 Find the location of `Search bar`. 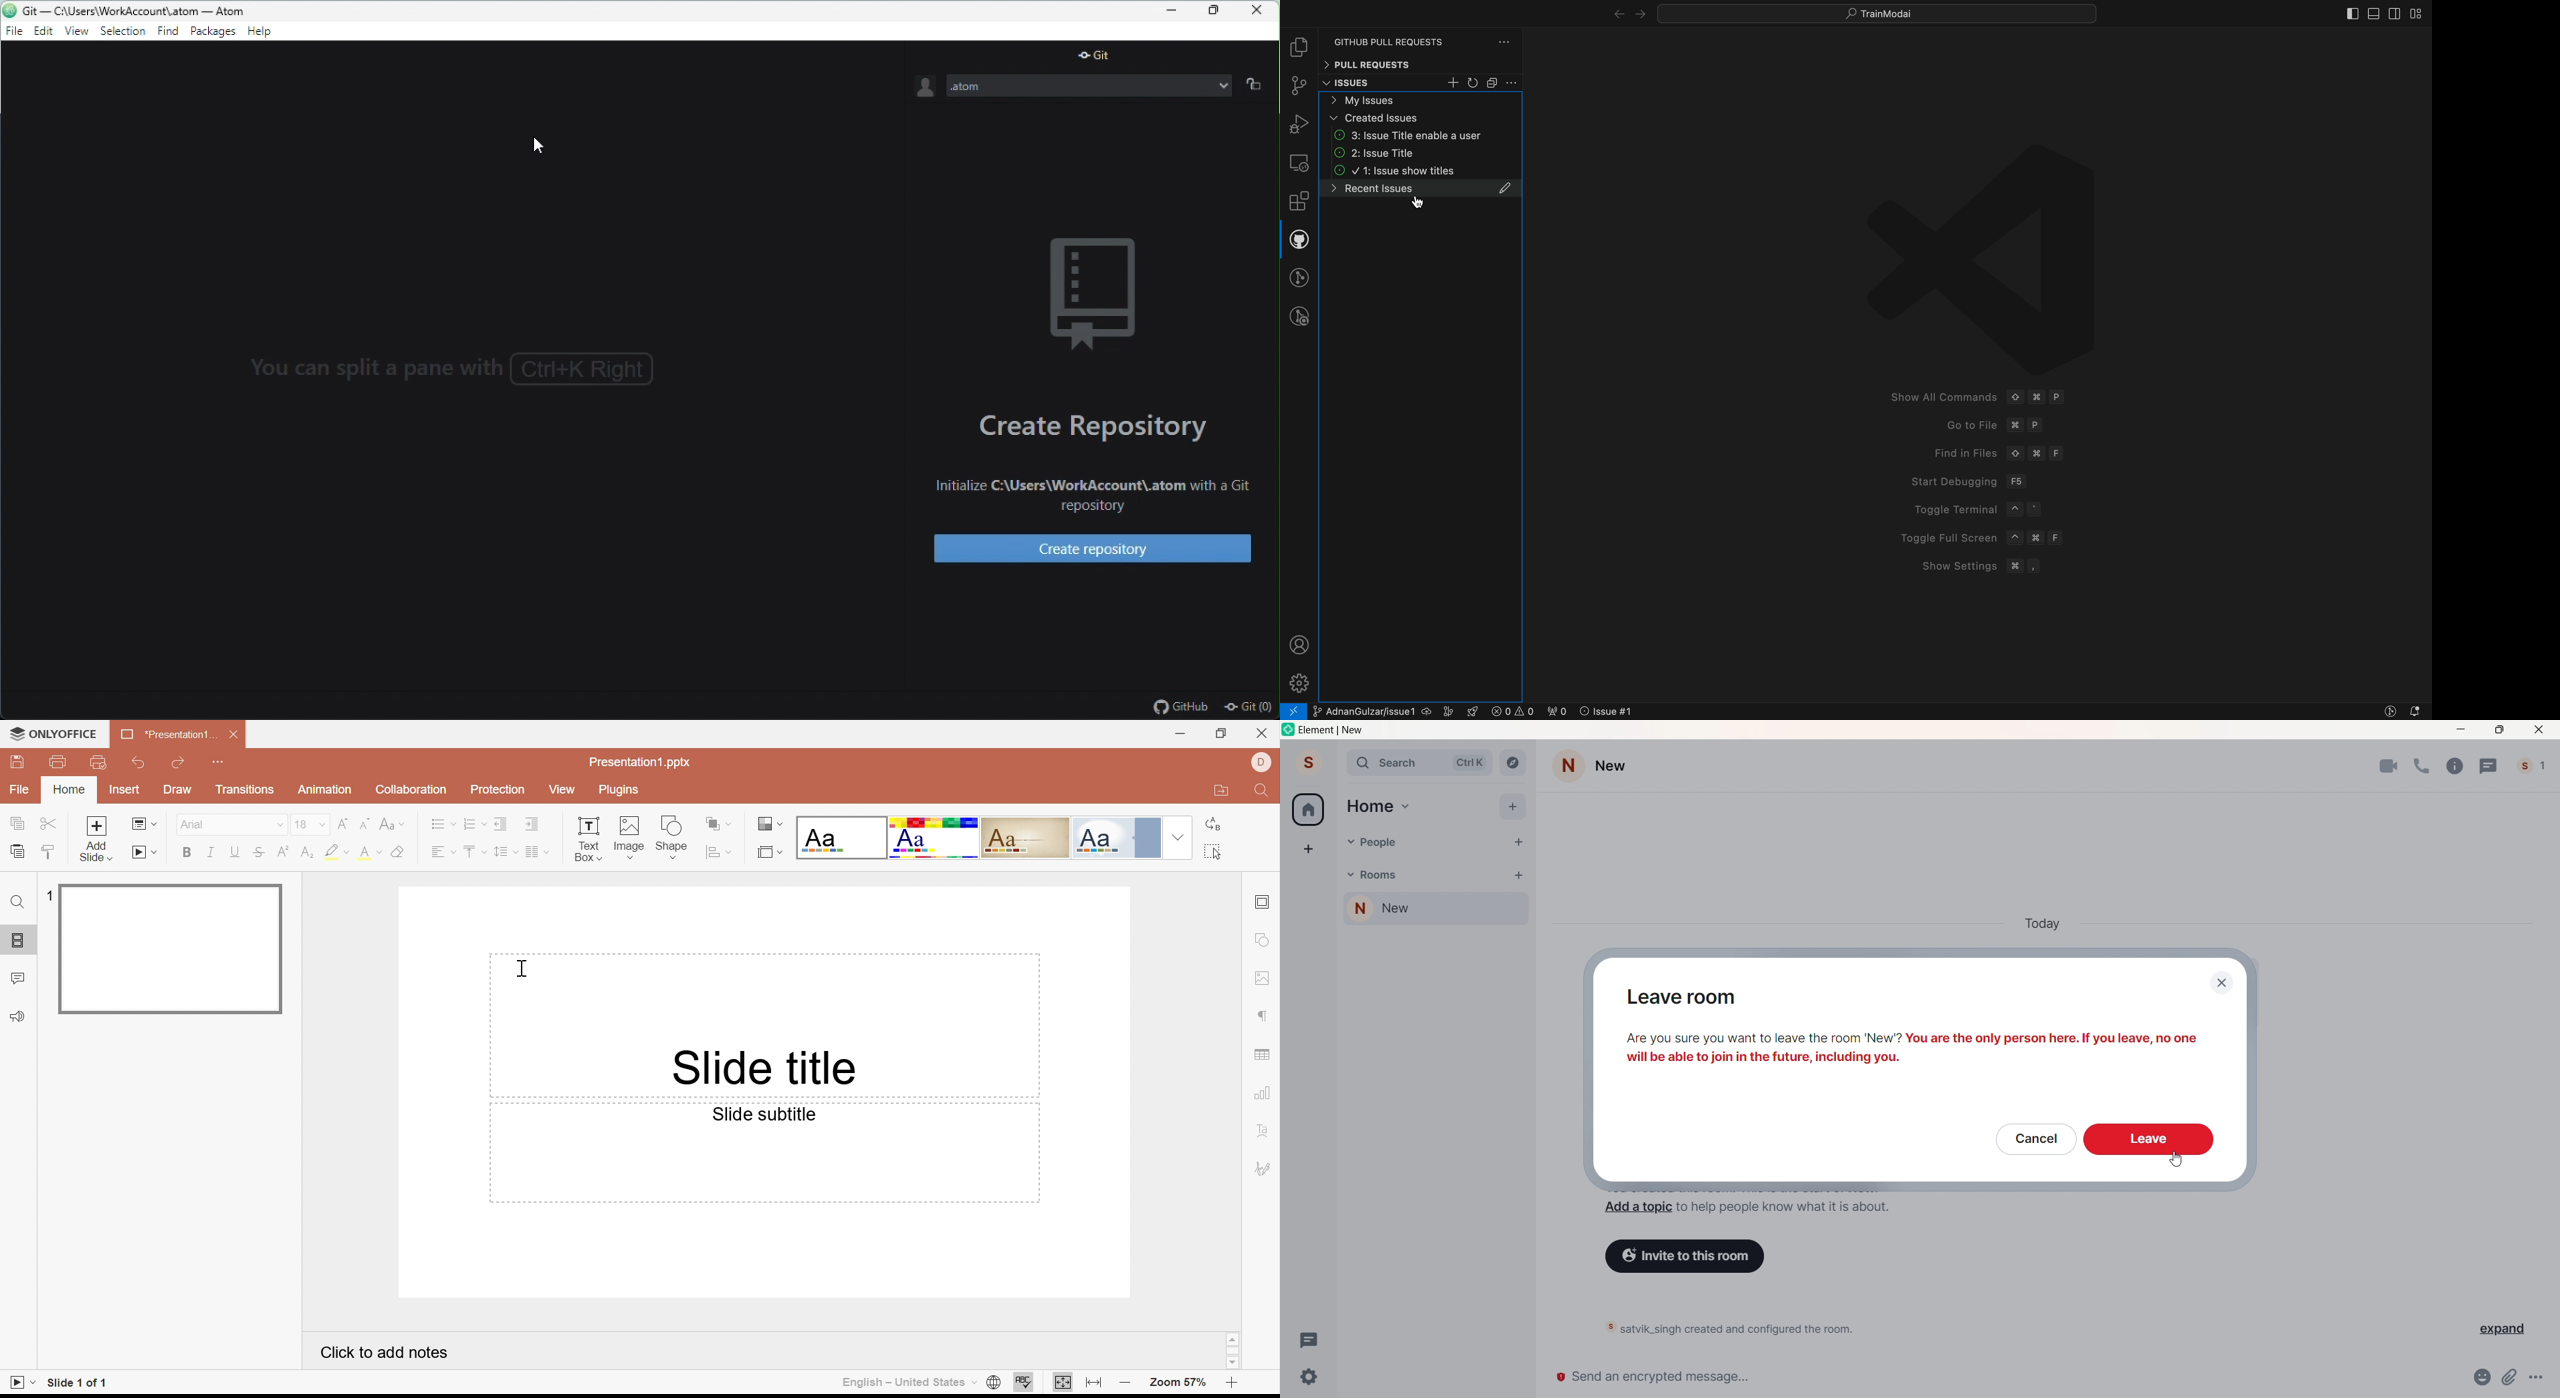

Search bar is located at coordinates (1419, 763).